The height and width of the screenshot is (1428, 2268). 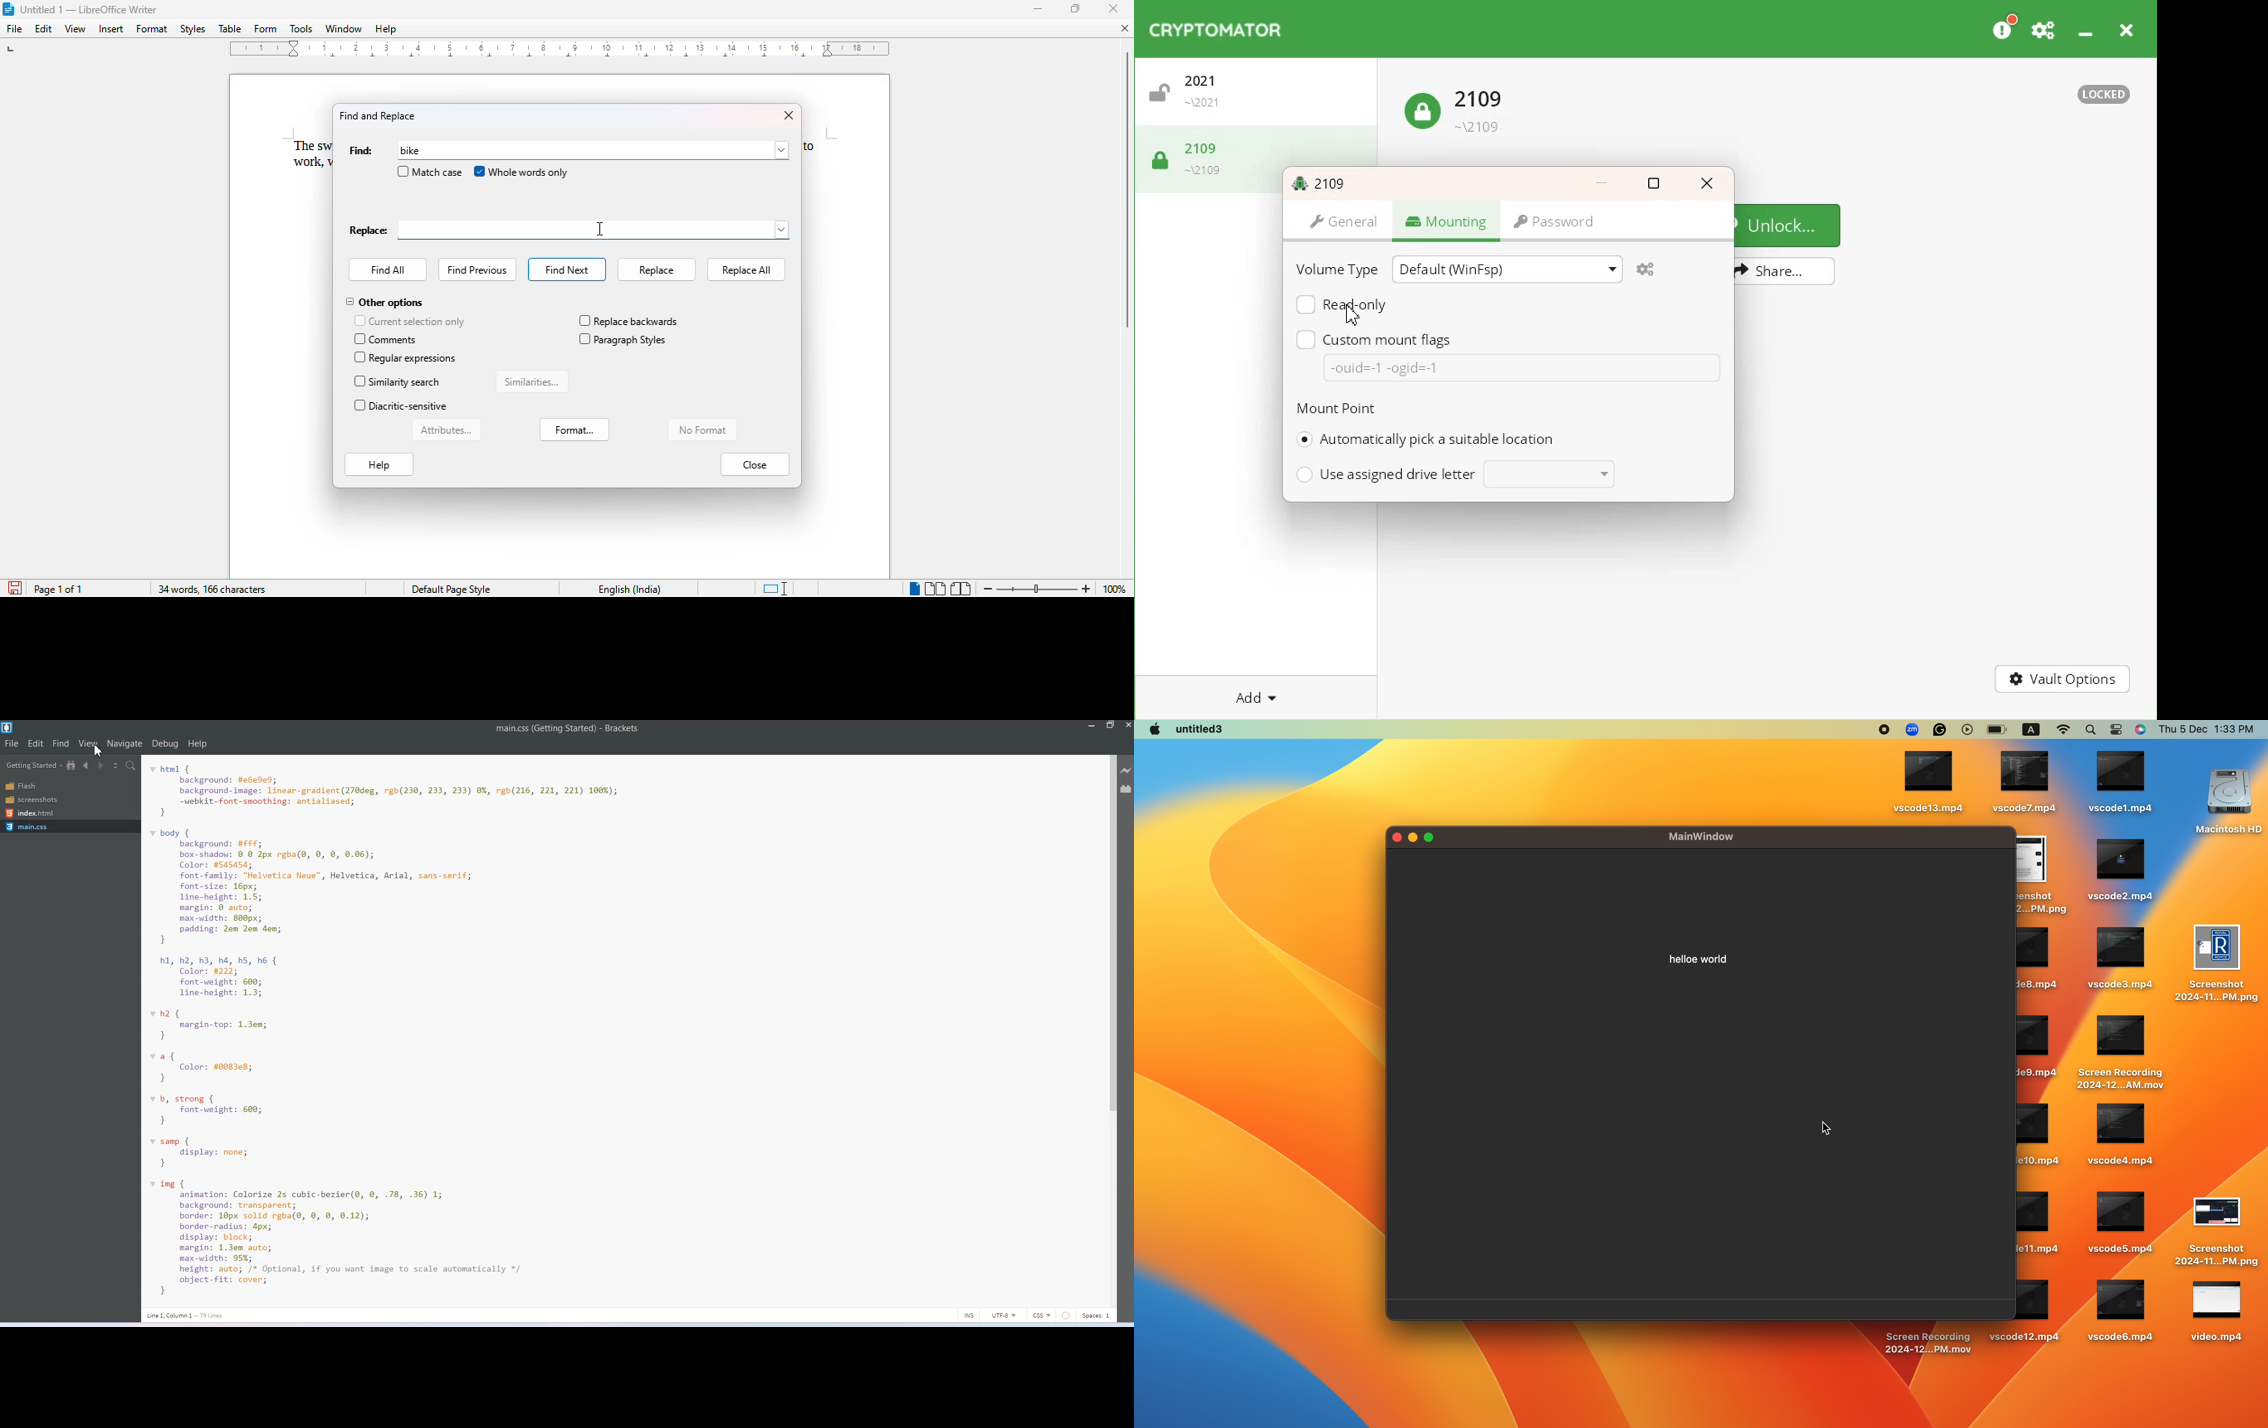 What do you see at coordinates (1785, 272) in the screenshot?
I see `Share` at bounding box center [1785, 272].